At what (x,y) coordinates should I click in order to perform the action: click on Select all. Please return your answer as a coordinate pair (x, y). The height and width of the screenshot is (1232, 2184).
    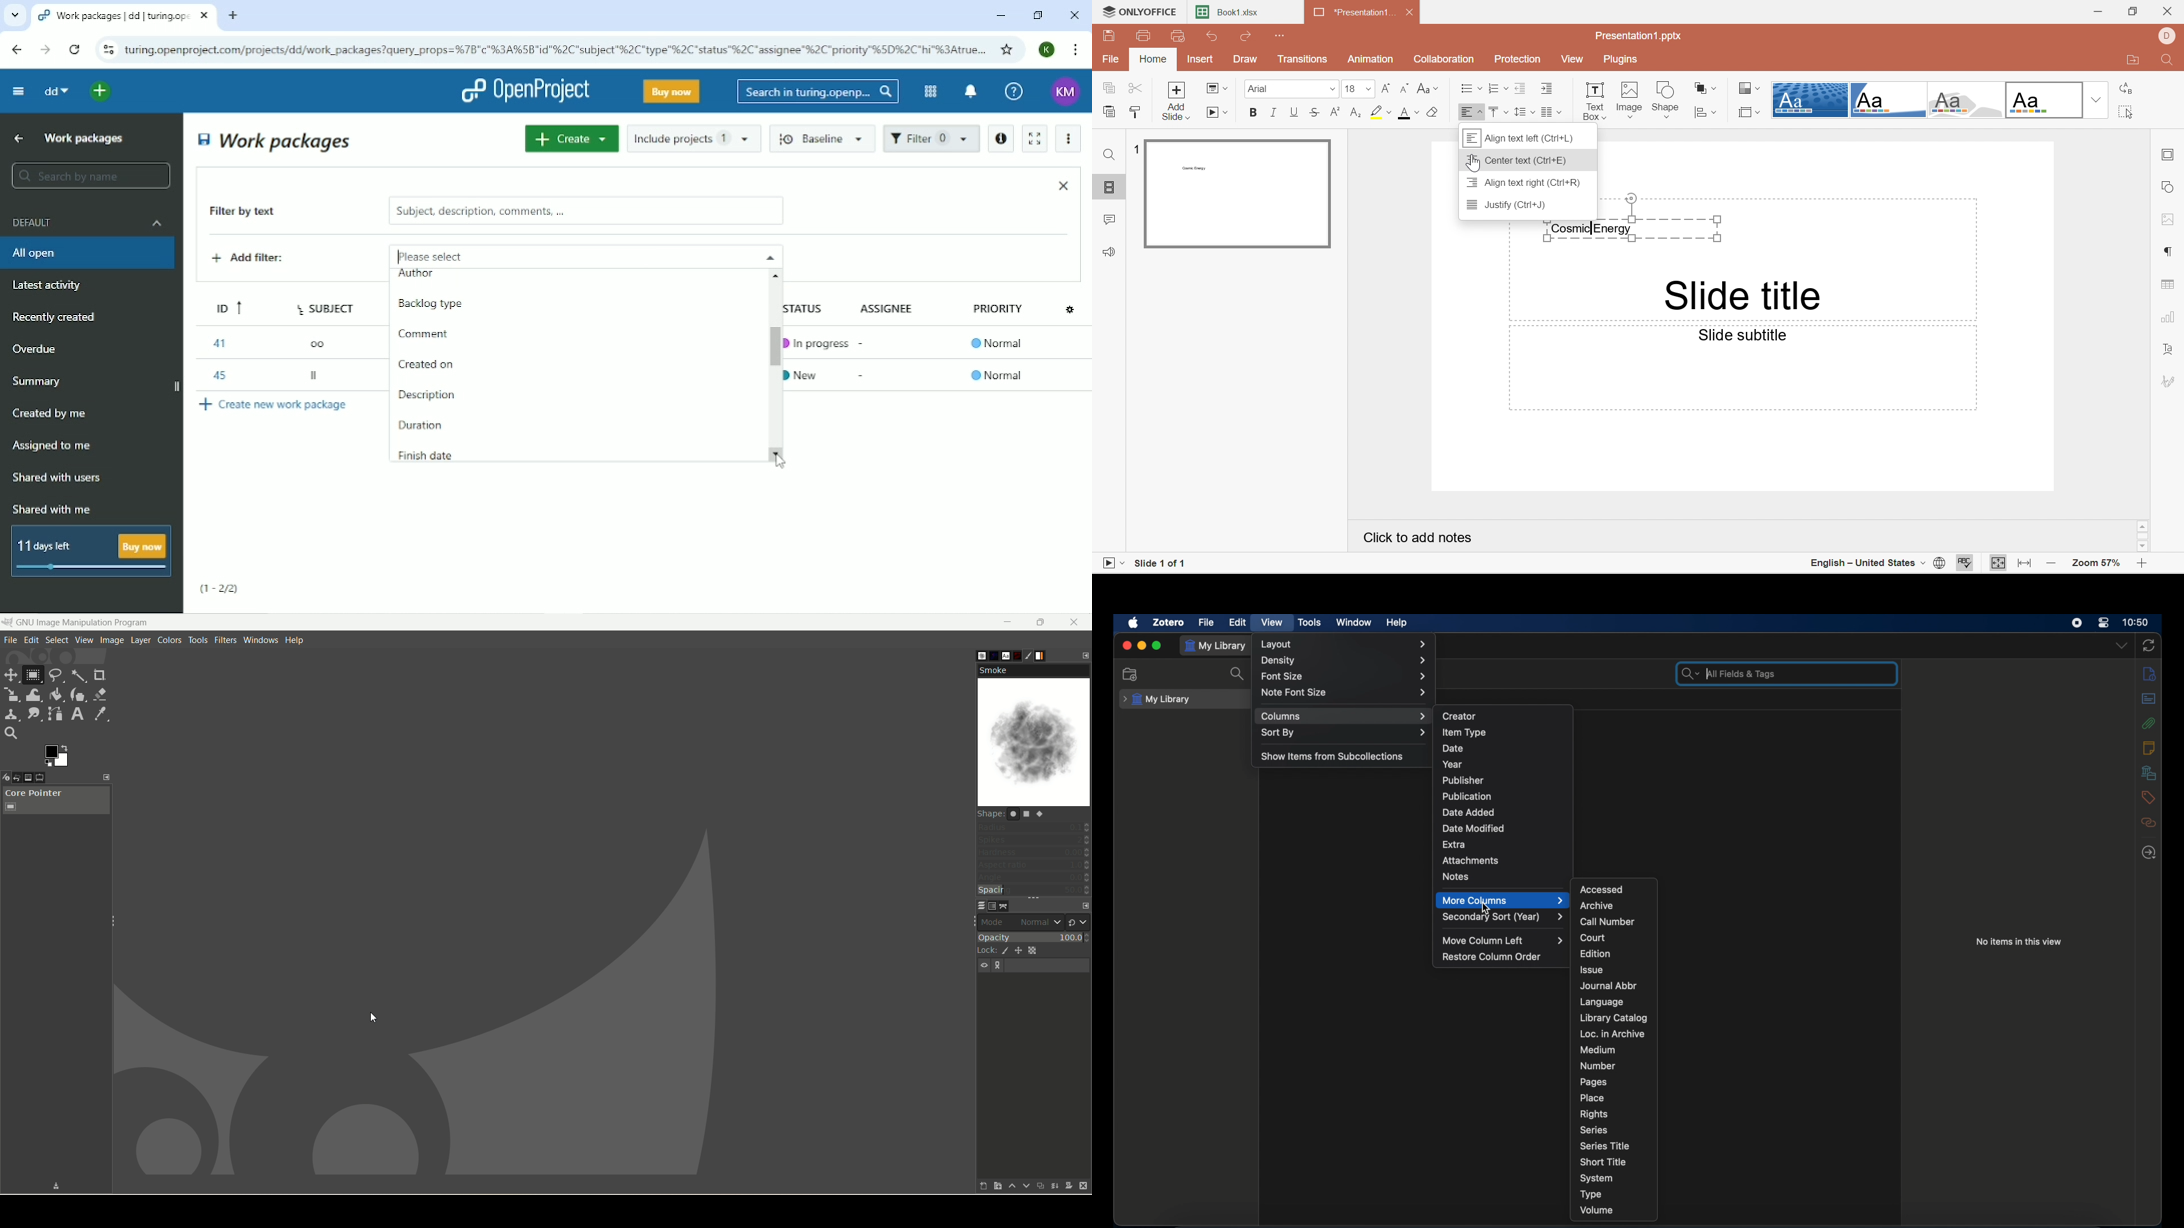
    Looking at the image, I should click on (2127, 111).